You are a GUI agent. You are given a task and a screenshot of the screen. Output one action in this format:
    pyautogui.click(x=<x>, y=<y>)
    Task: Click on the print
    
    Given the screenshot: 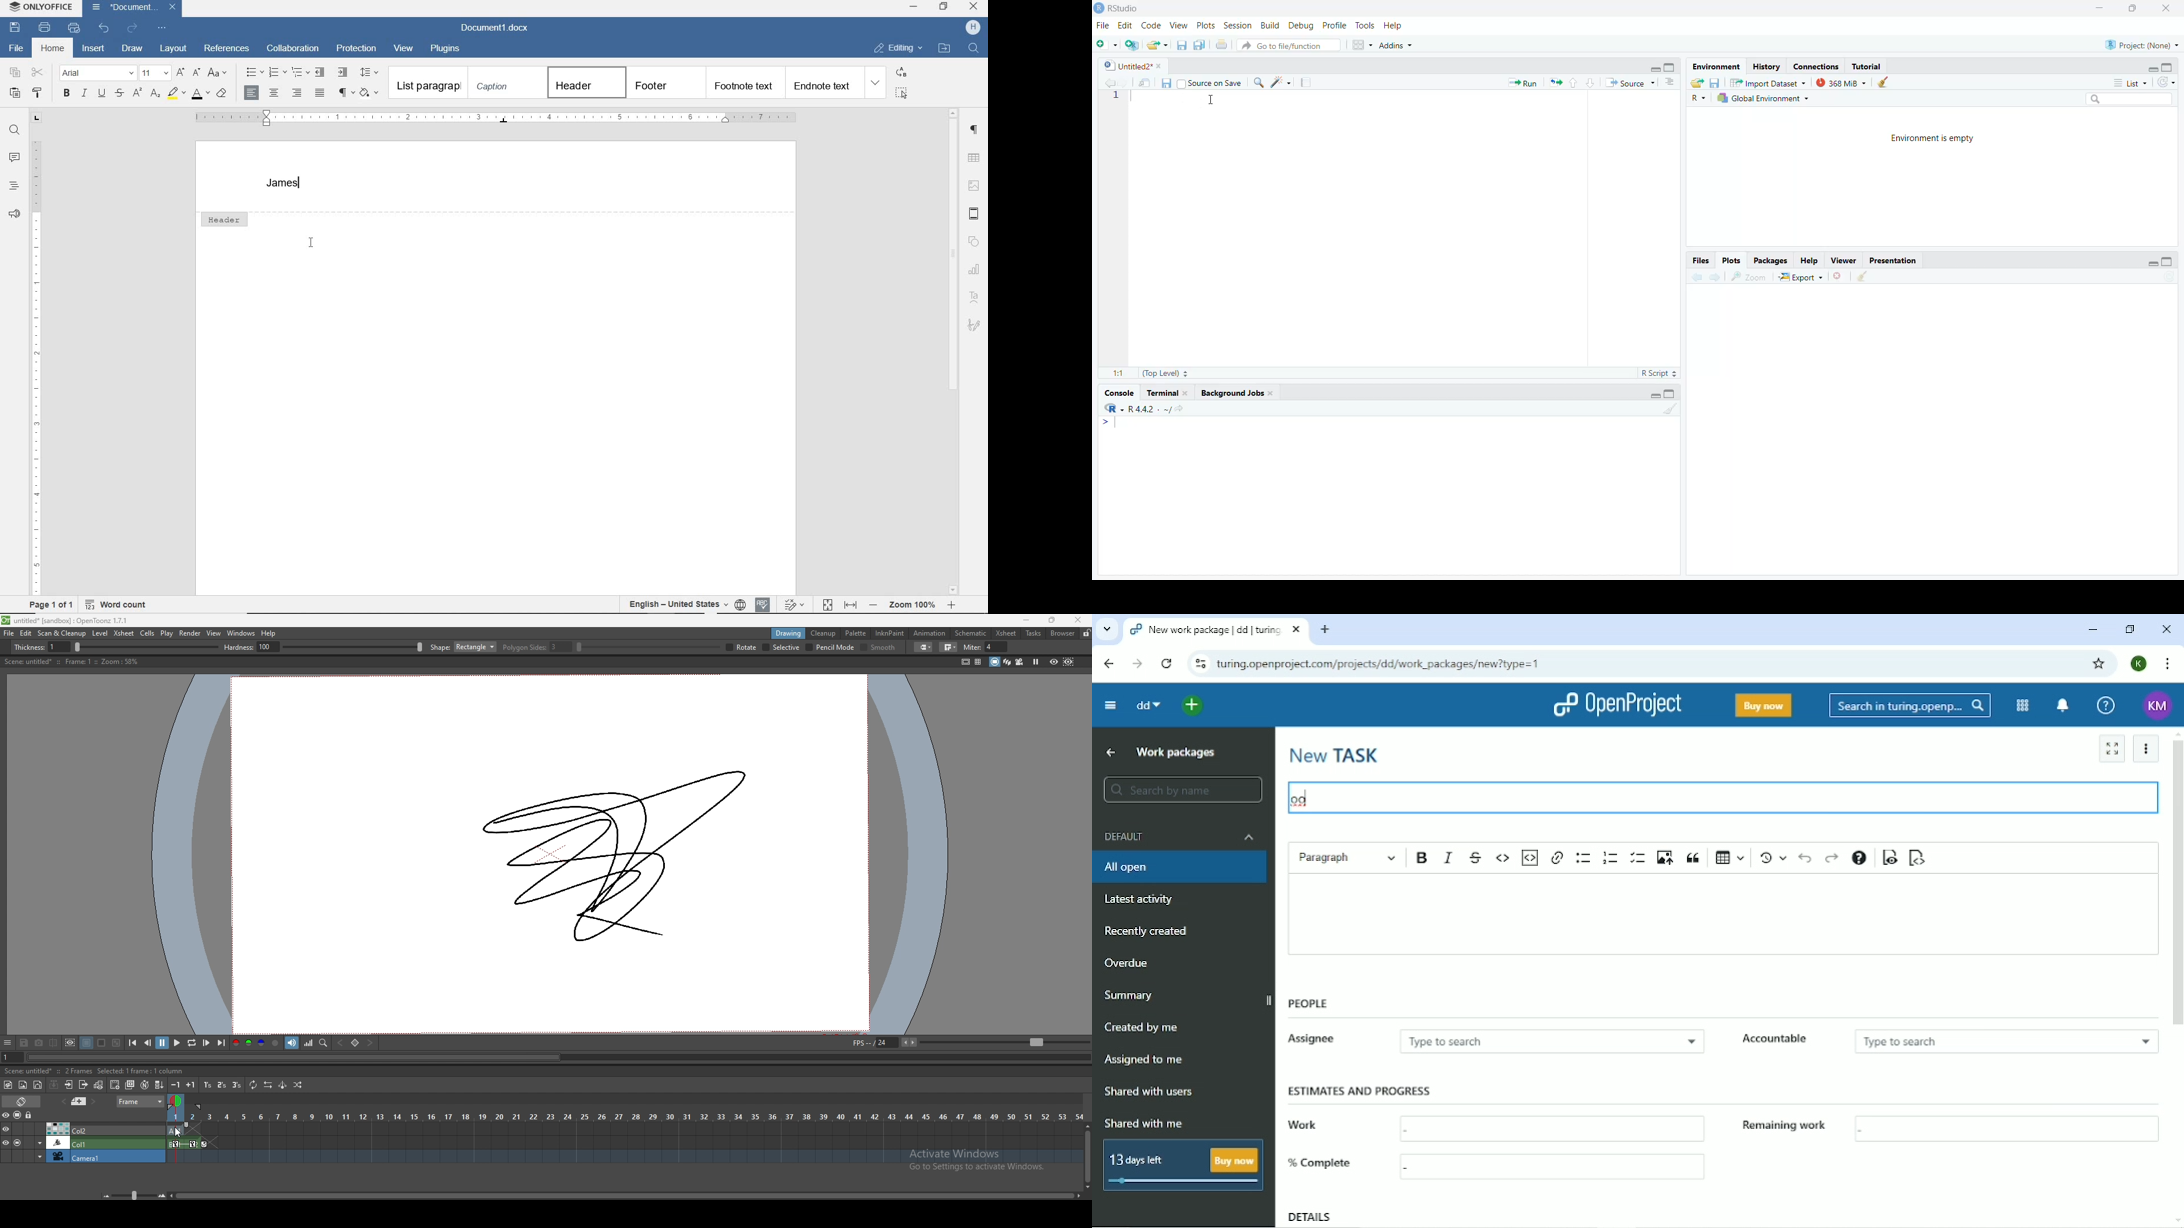 What is the action you would take?
    pyautogui.click(x=1223, y=47)
    